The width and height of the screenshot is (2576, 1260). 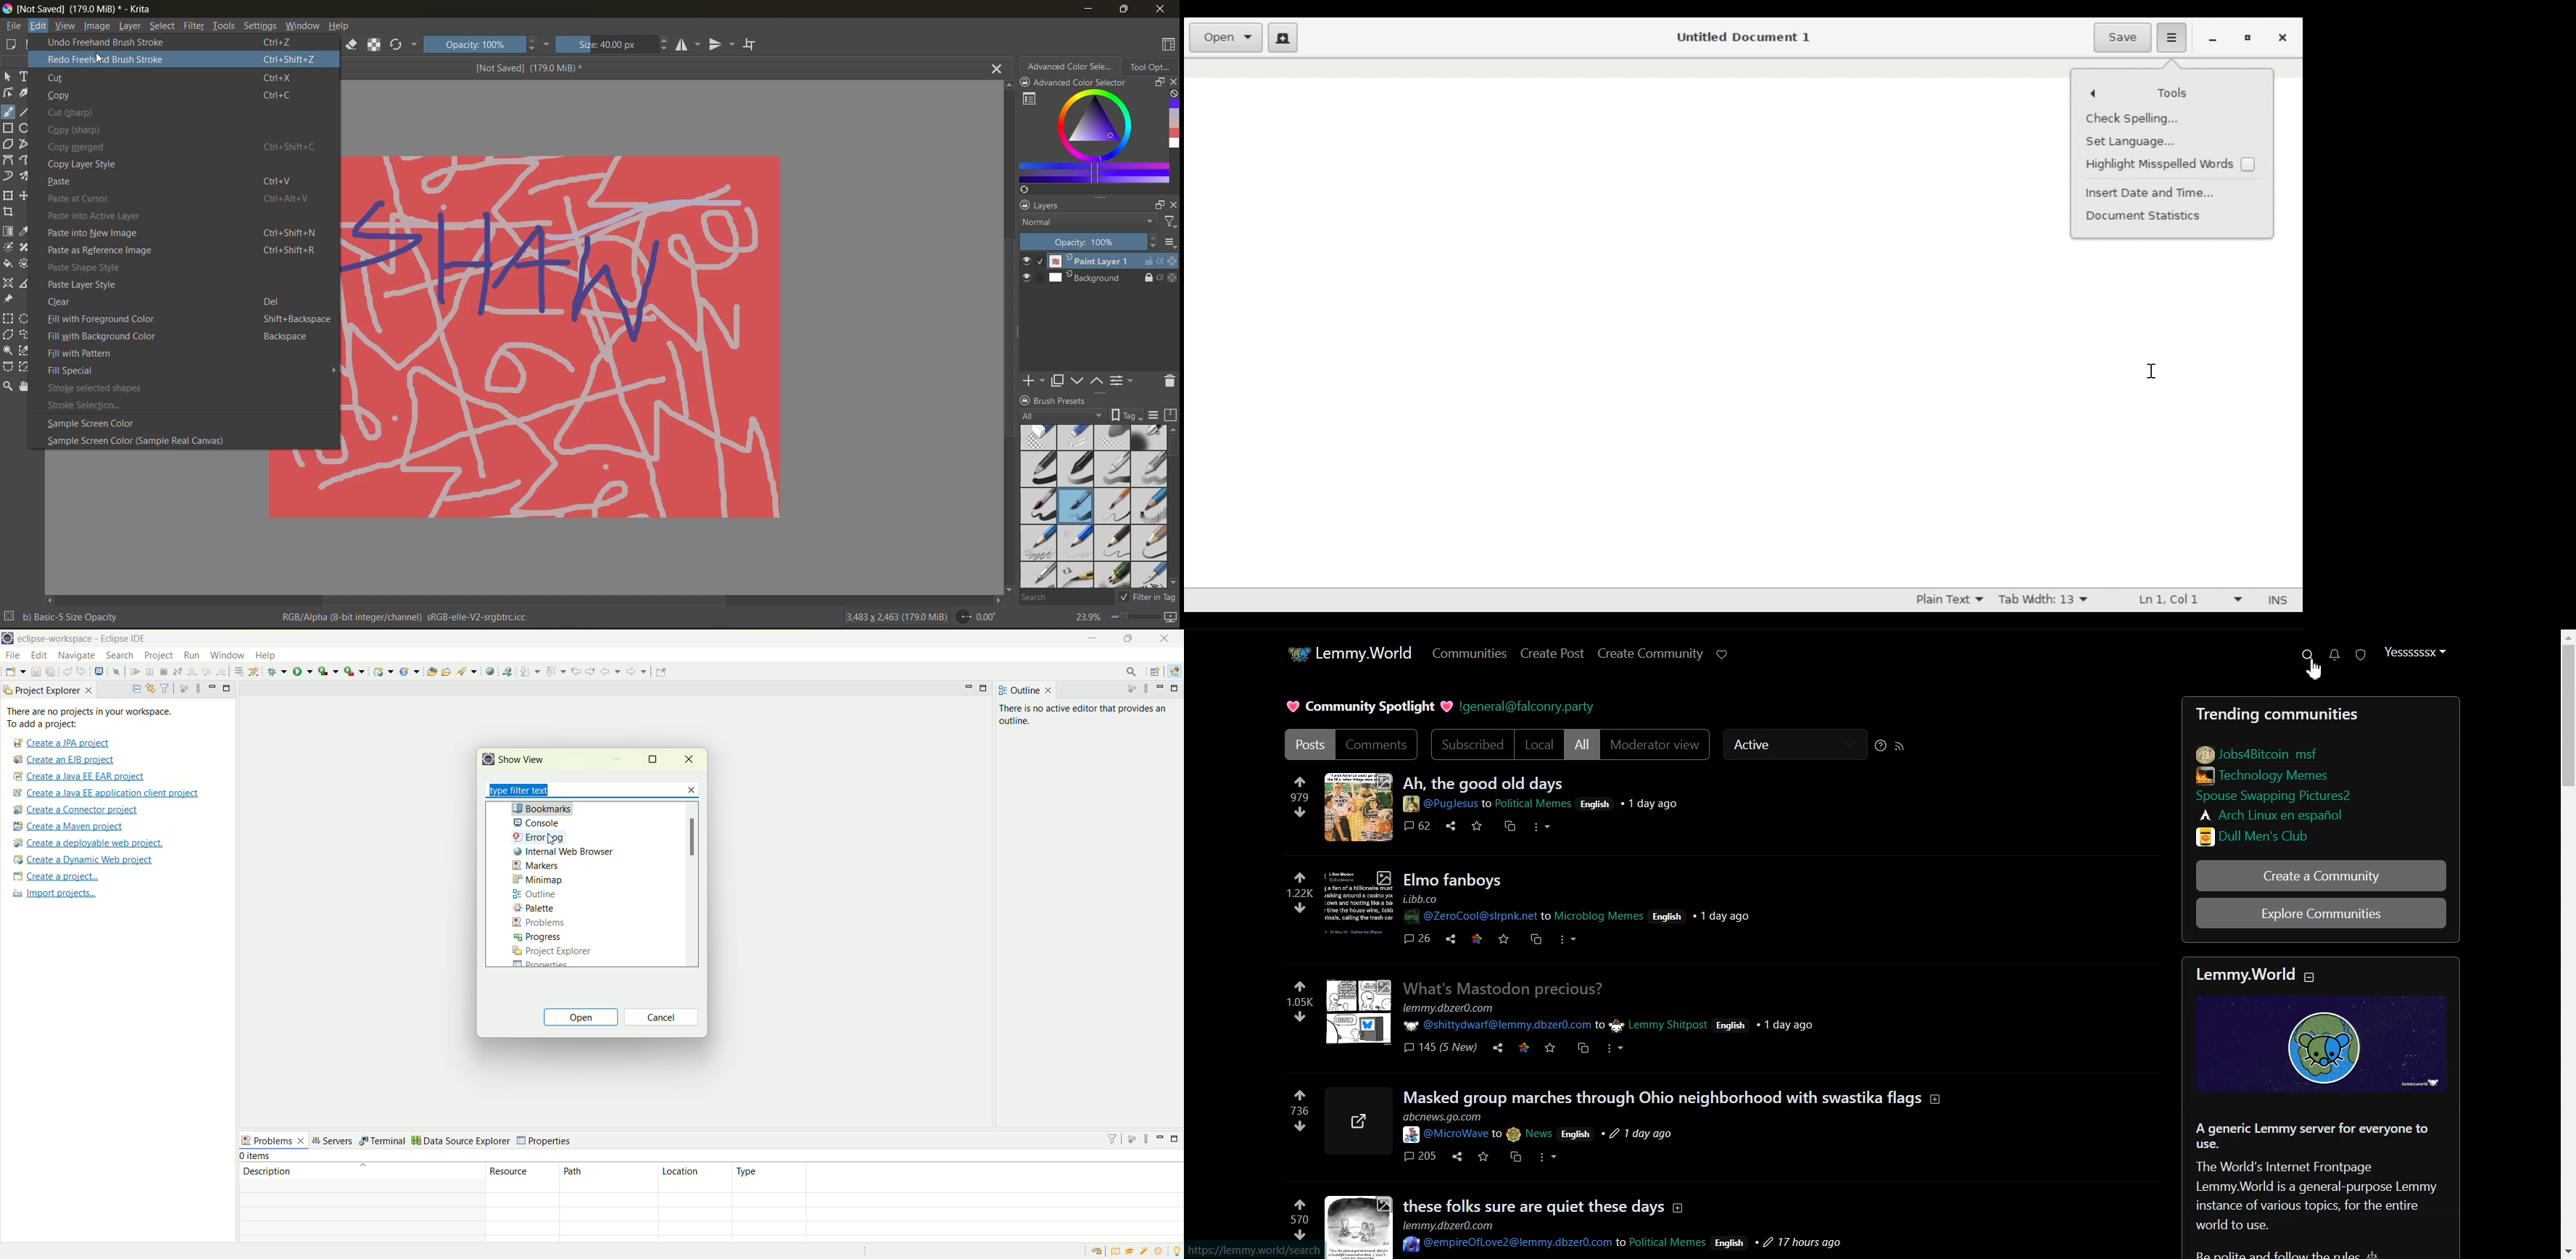 What do you see at coordinates (542, 809) in the screenshot?
I see `bookmarks` at bounding box center [542, 809].